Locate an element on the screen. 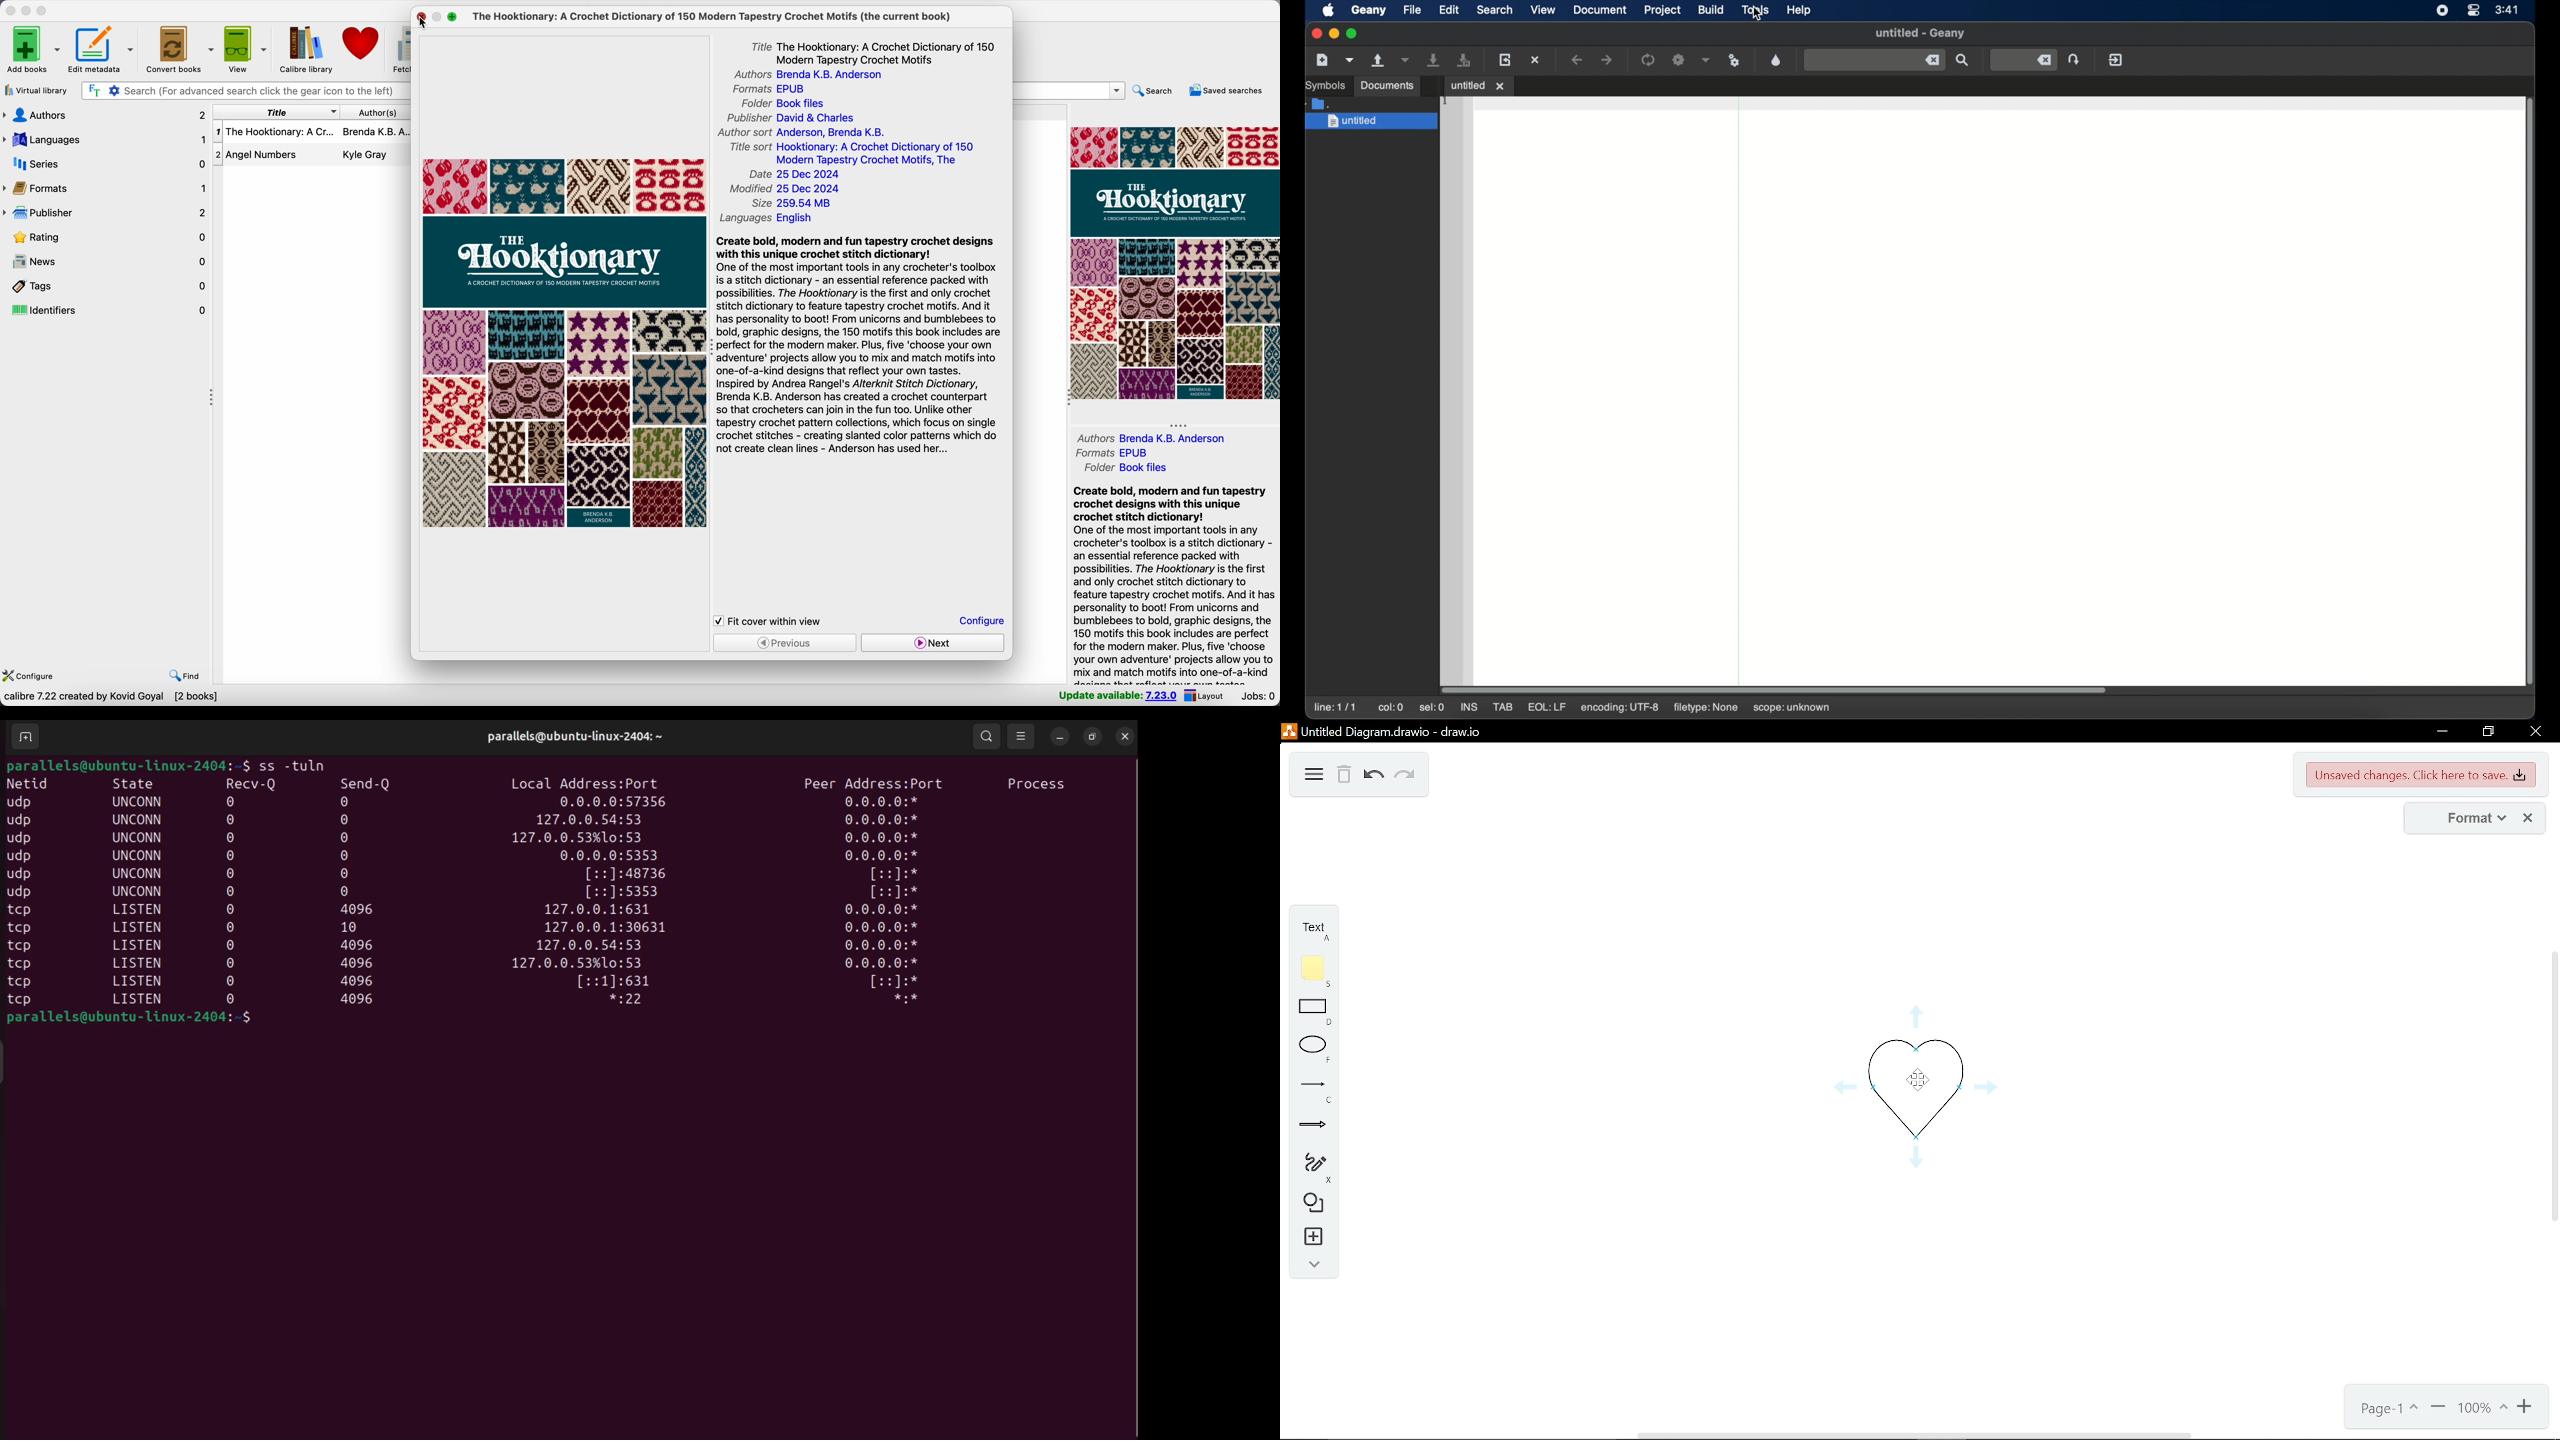 The height and width of the screenshot is (1456, 2576). search is located at coordinates (1155, 93).